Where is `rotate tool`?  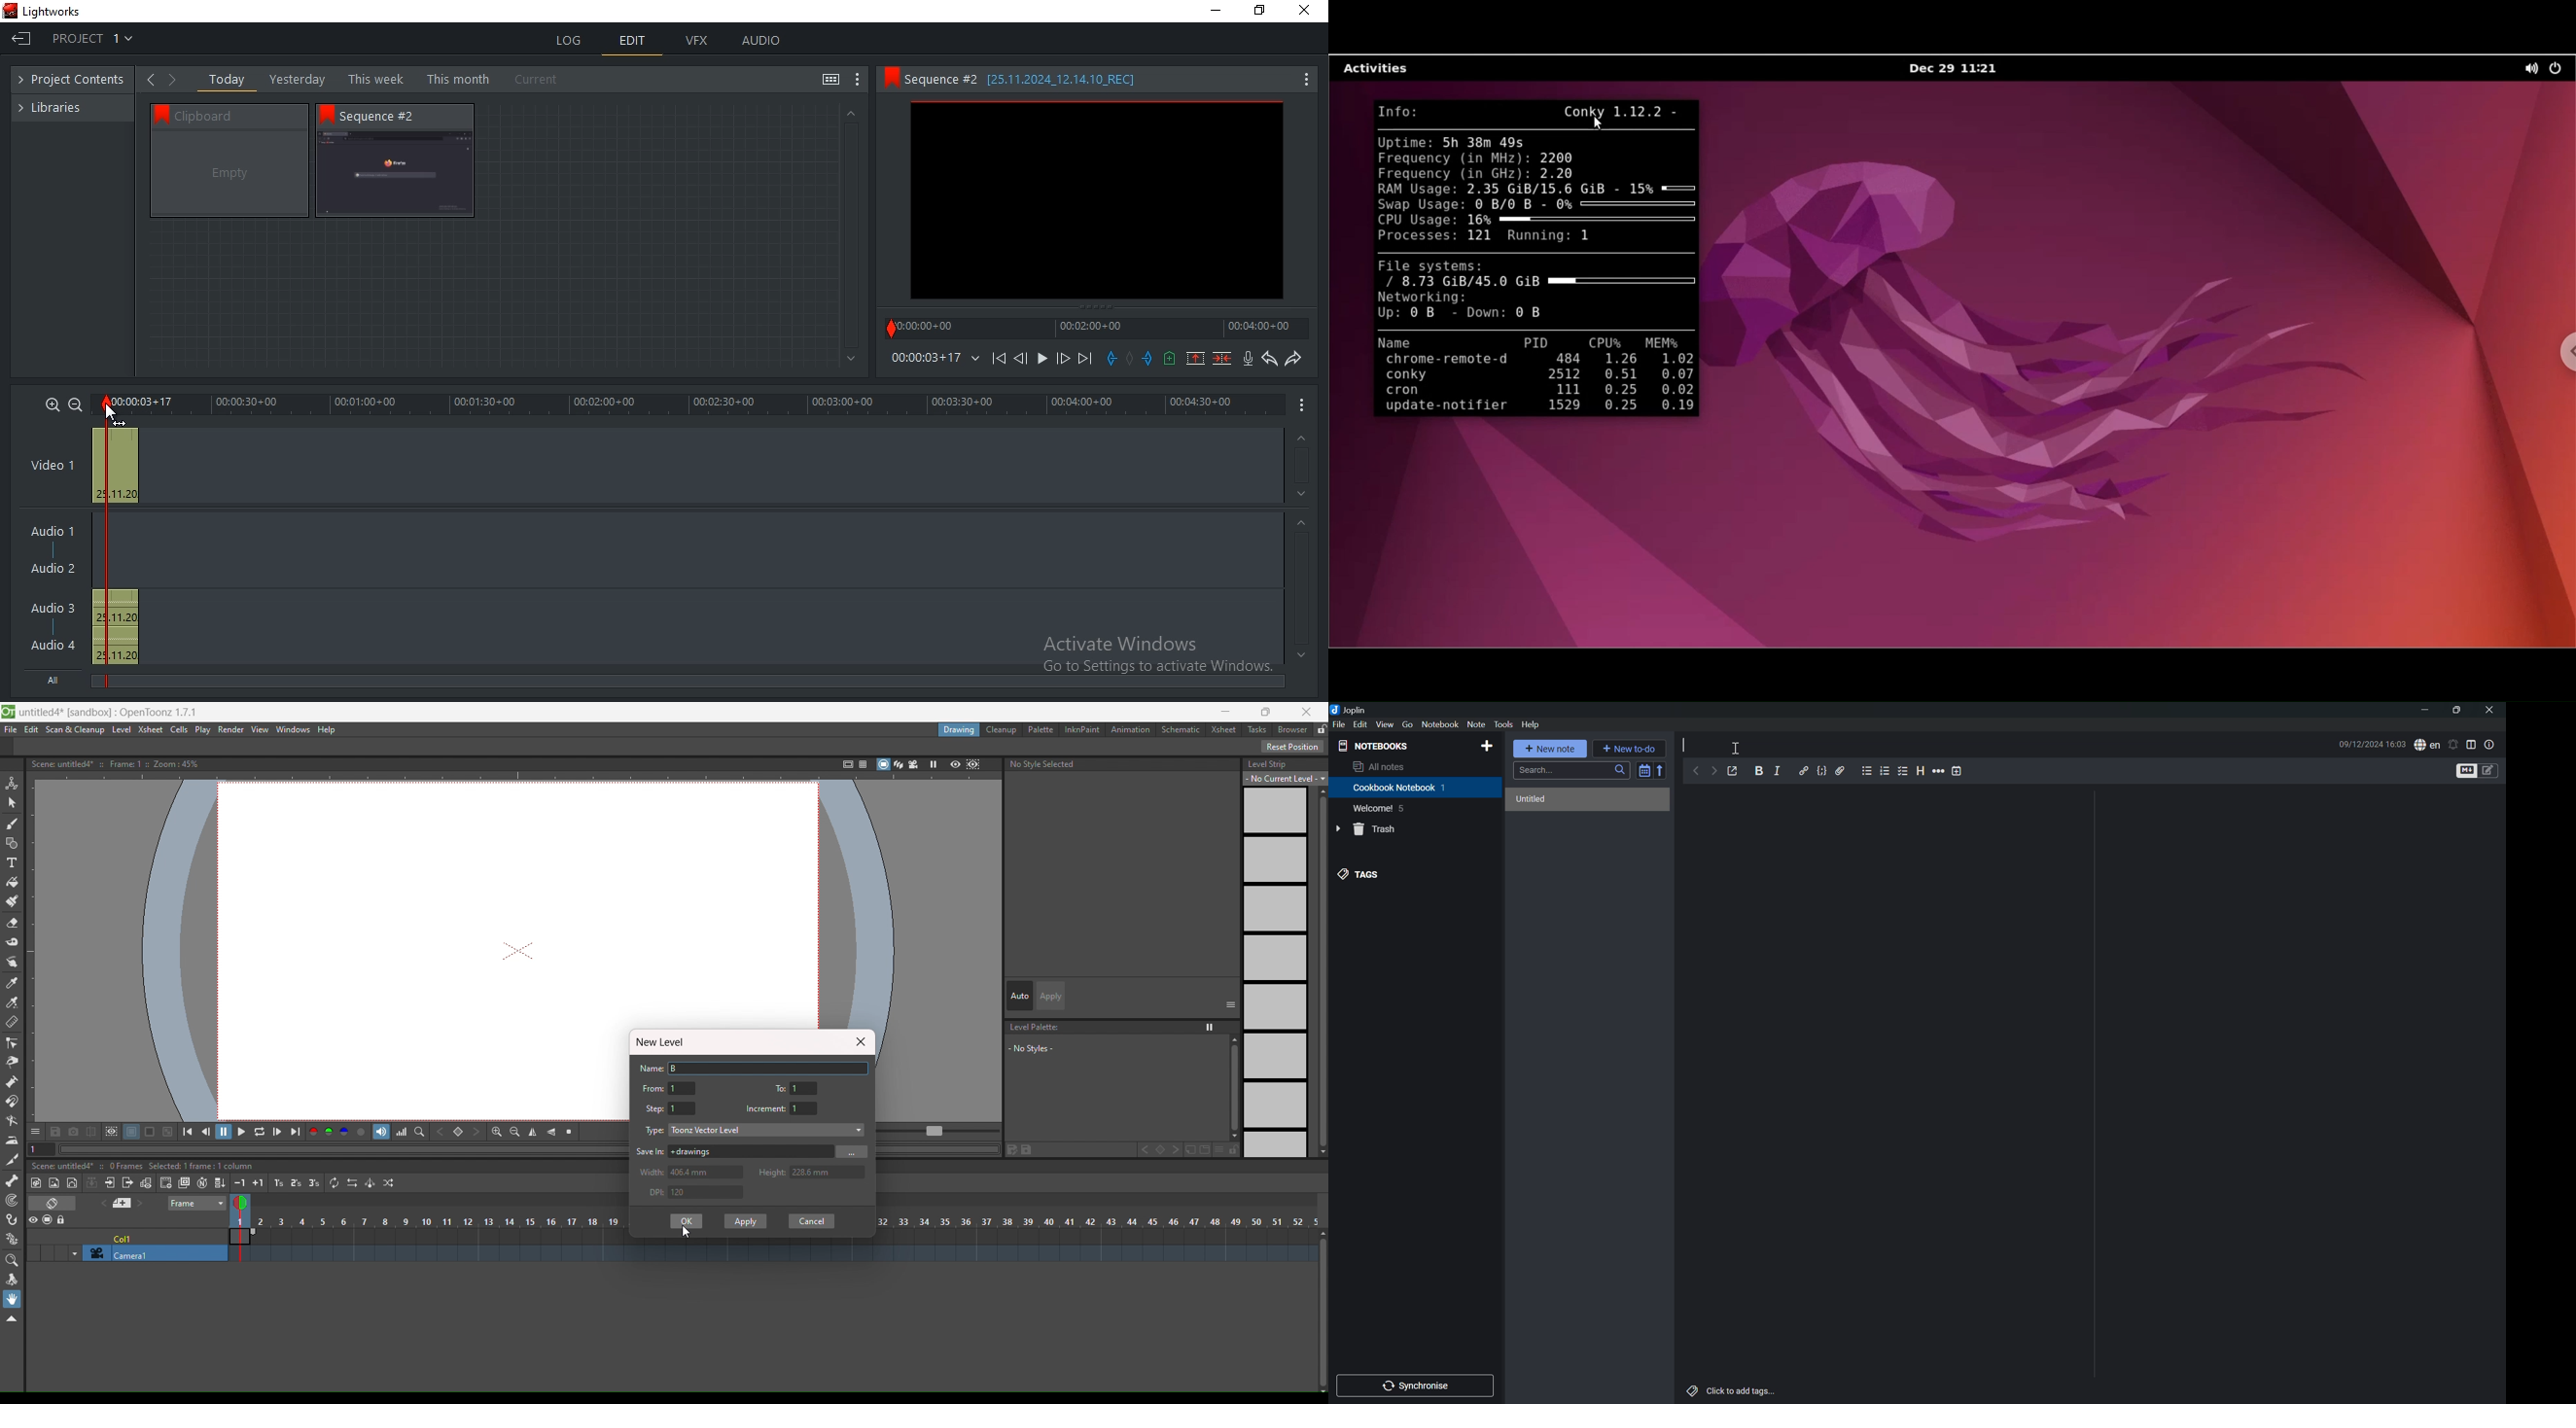
rotate tool is located at coordinates (11, 1280).